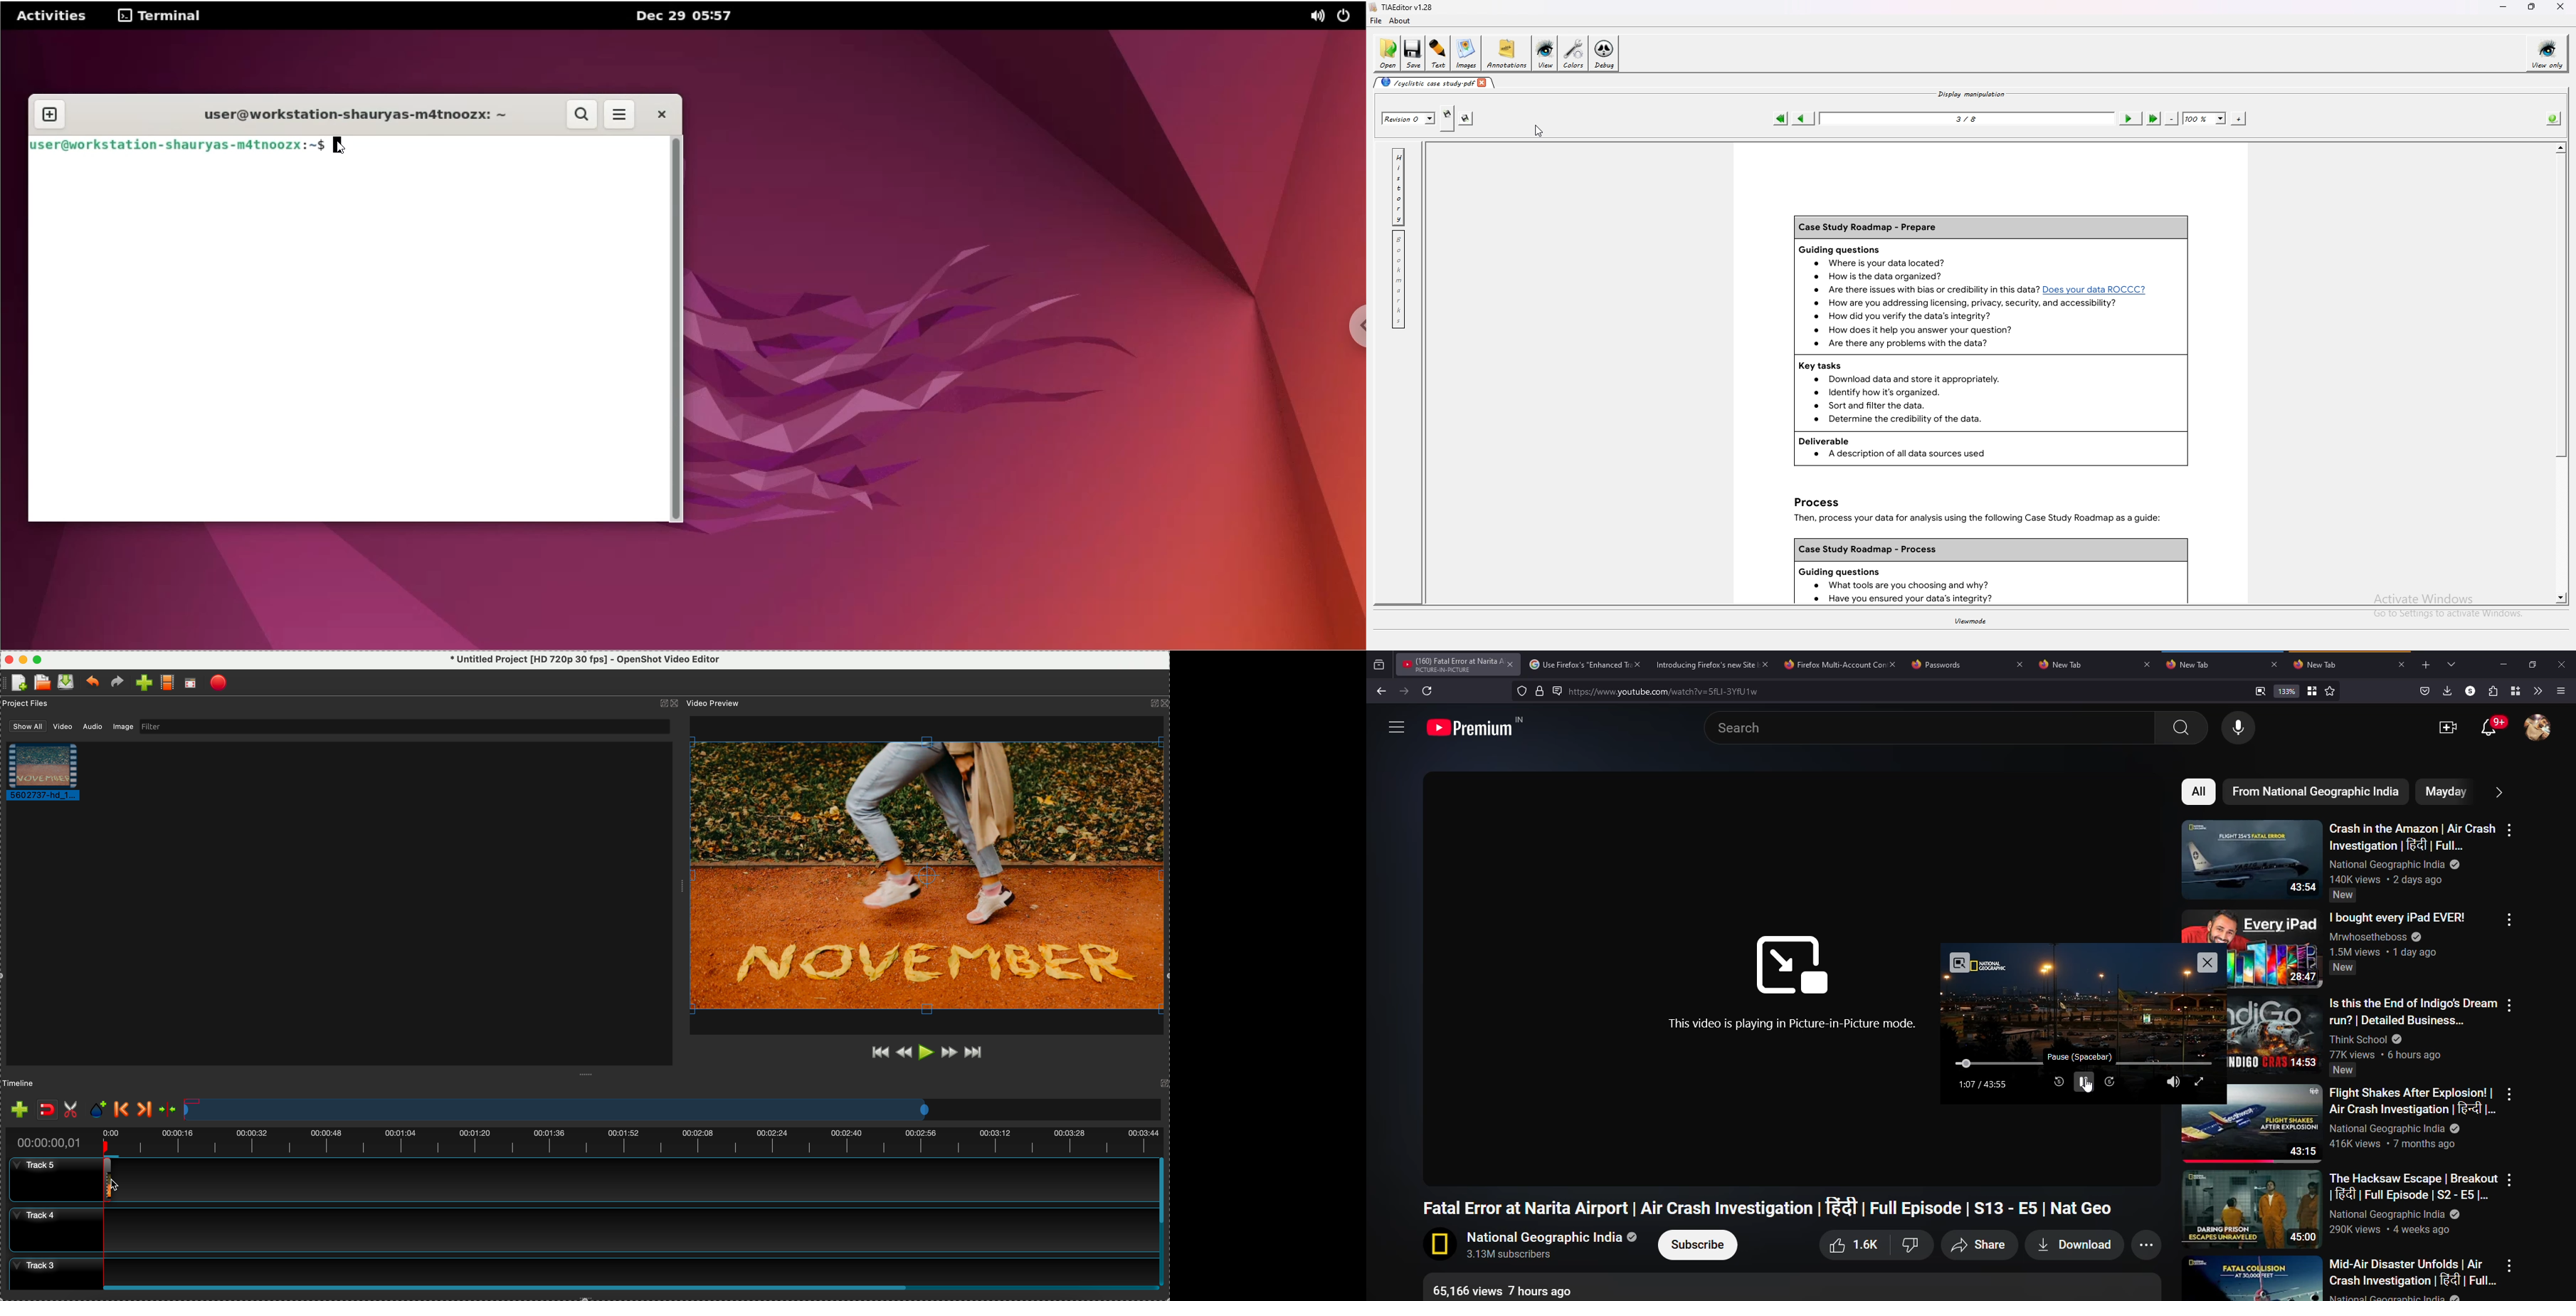 The width and height of the screenshot is (2576, 1316). What do you see at coordinates (2444, 791) in the screenshot?
I see `mayday` at bounding box center [2444, 791].